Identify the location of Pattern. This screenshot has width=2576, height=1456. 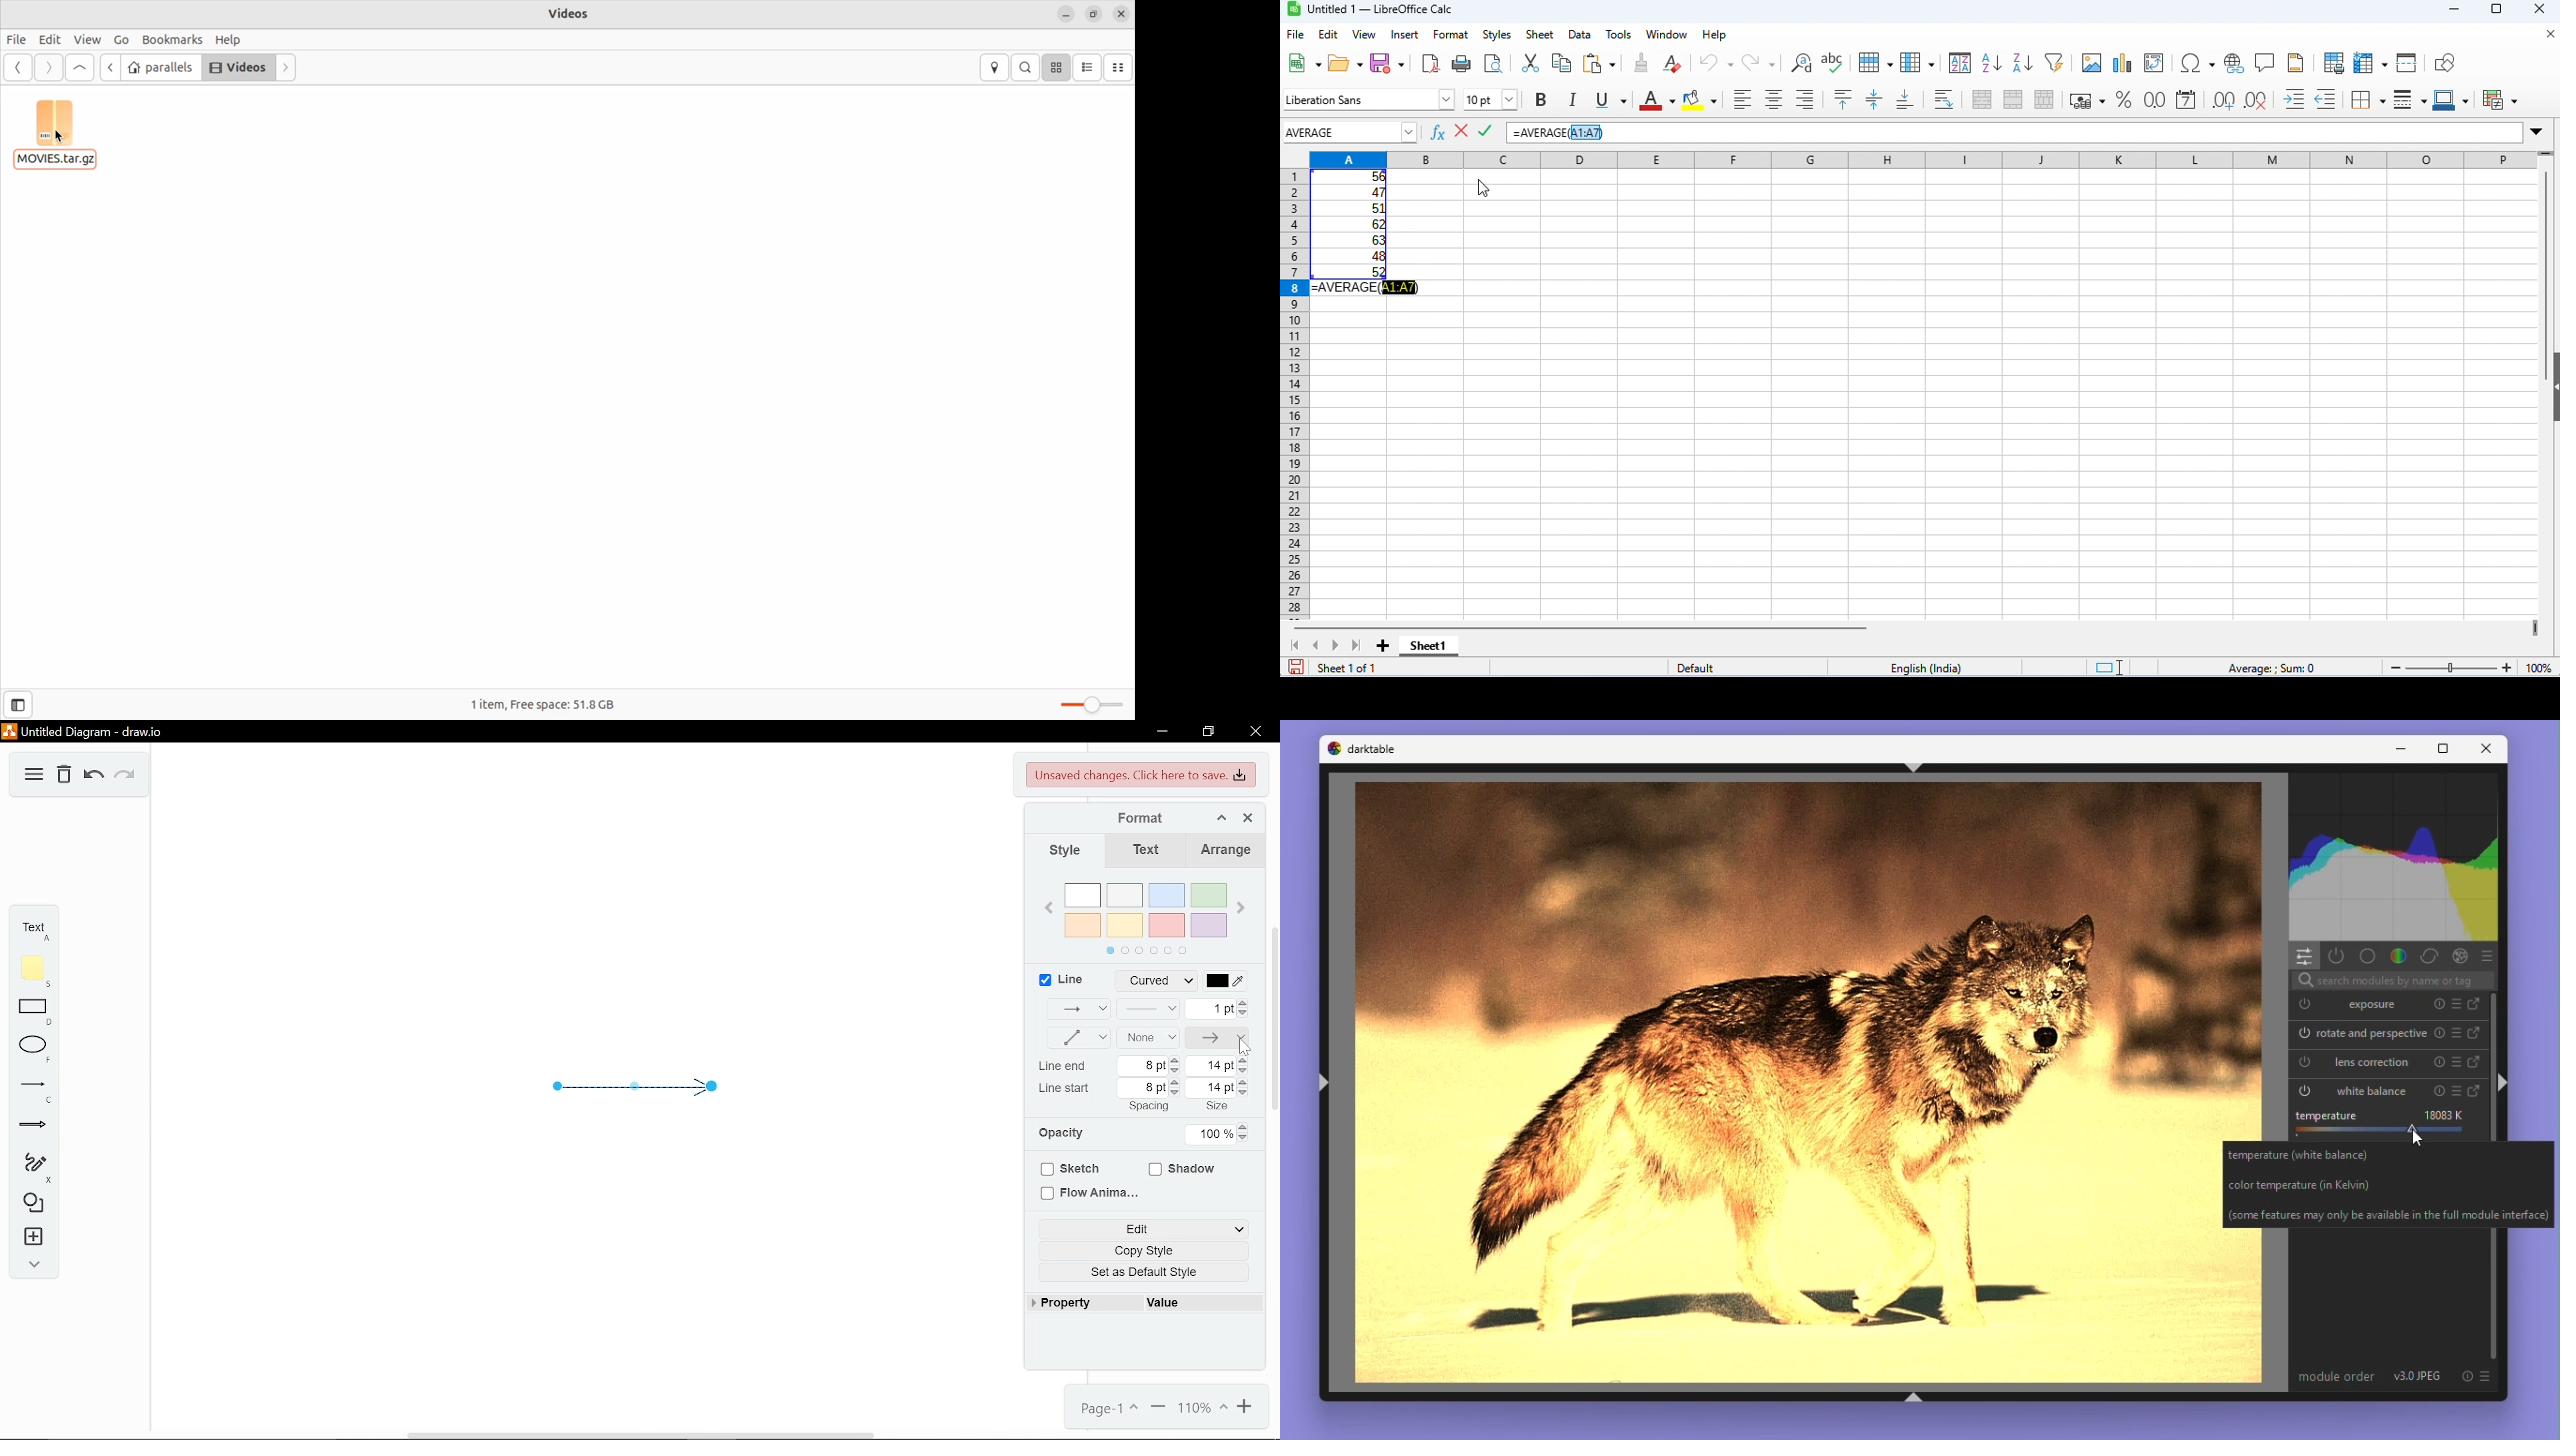
(1148, 1010).